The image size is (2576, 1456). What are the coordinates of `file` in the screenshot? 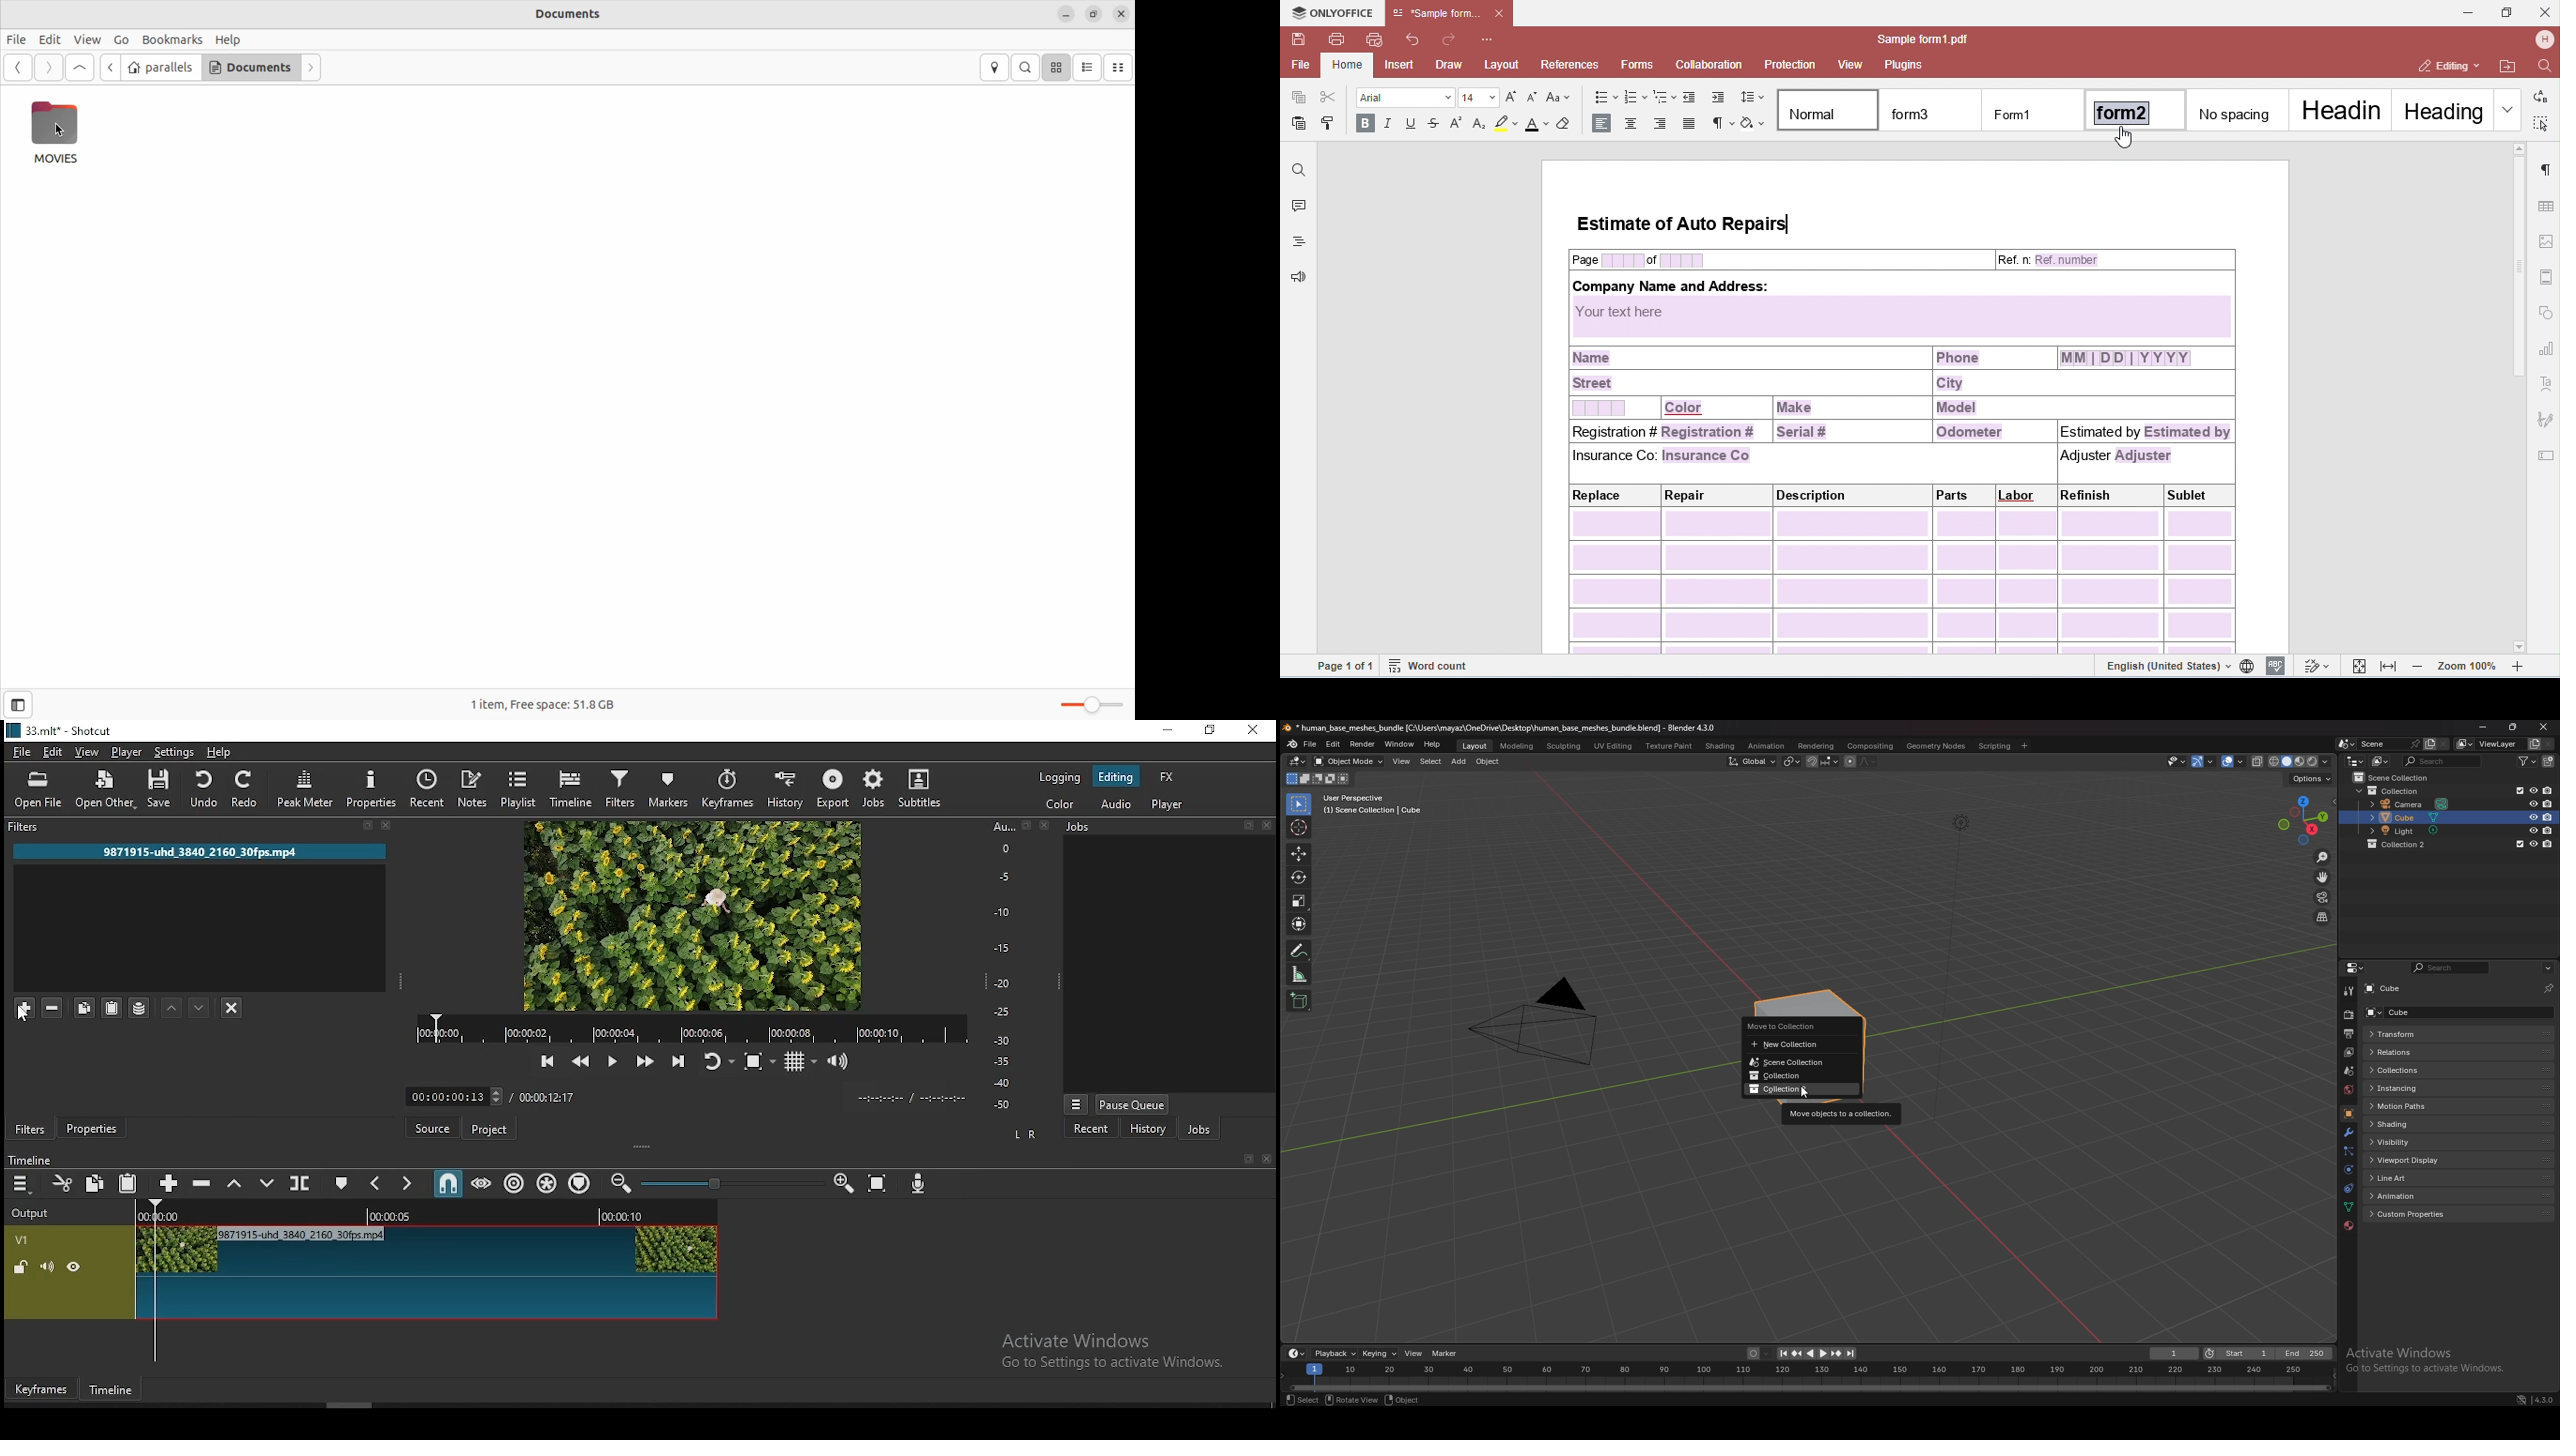 It's located at (19, 751).